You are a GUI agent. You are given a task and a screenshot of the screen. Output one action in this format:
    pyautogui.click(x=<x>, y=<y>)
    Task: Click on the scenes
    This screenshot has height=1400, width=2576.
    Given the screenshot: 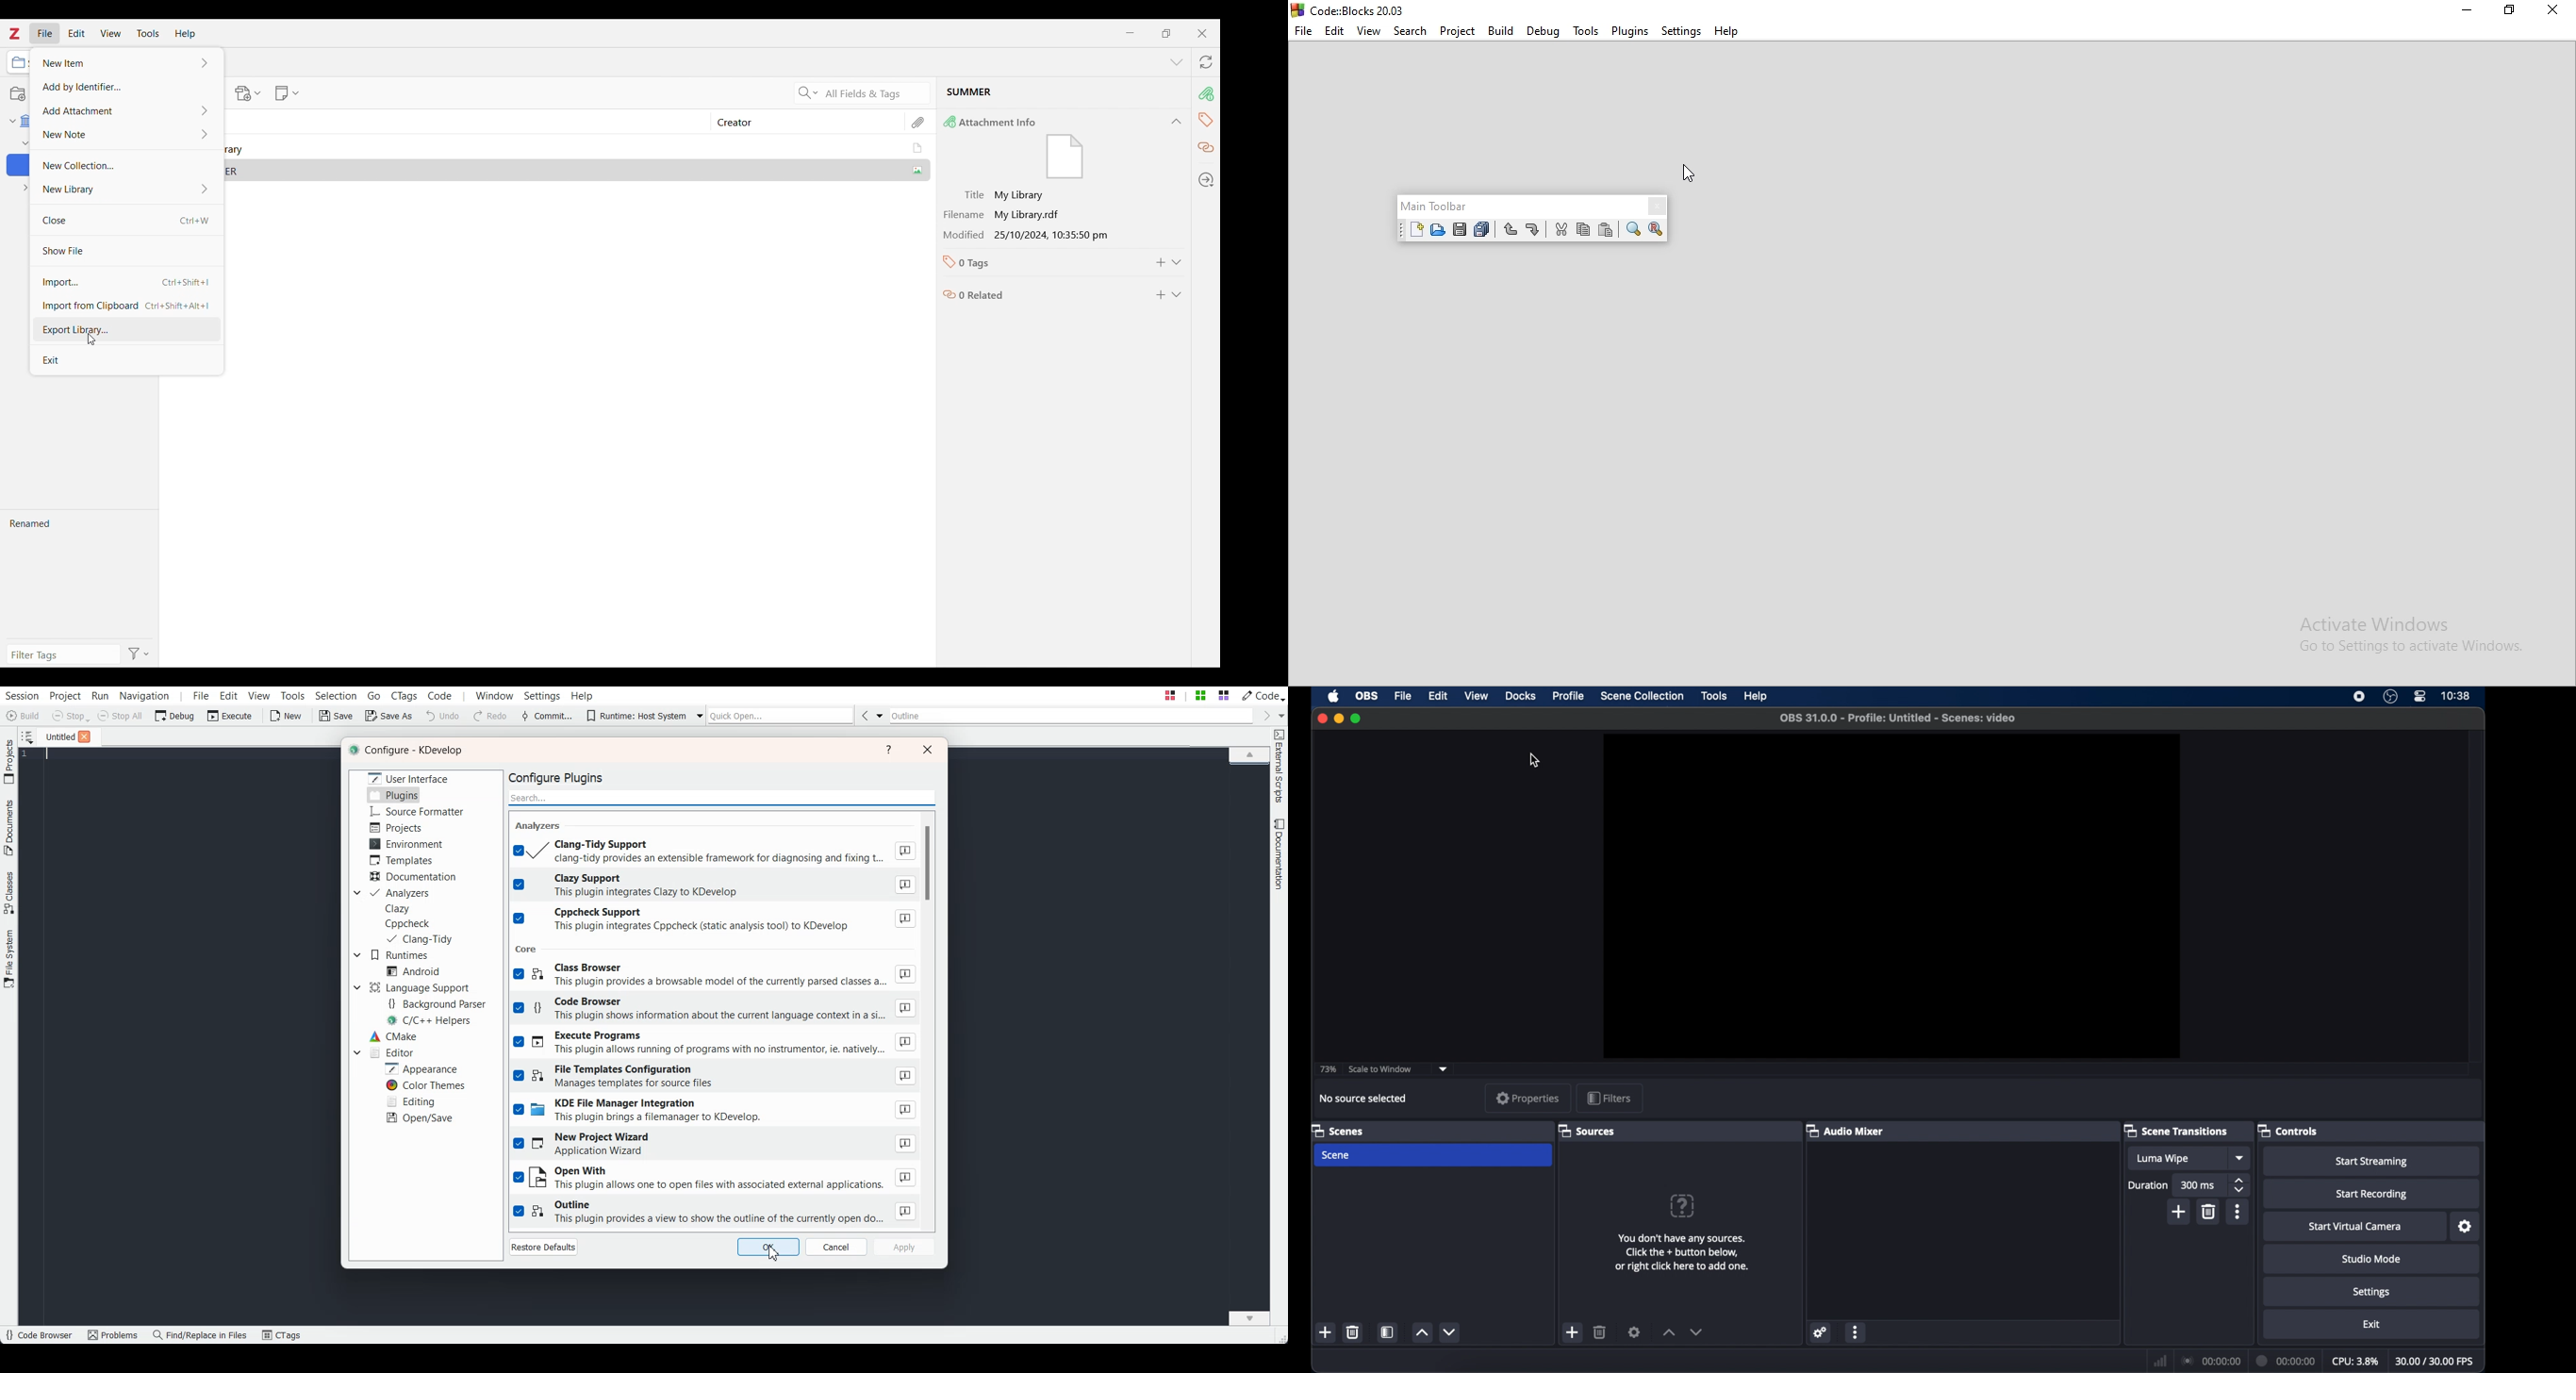 What is the action you would take?
    pyautogui.click(x=1338, y=1131)
    